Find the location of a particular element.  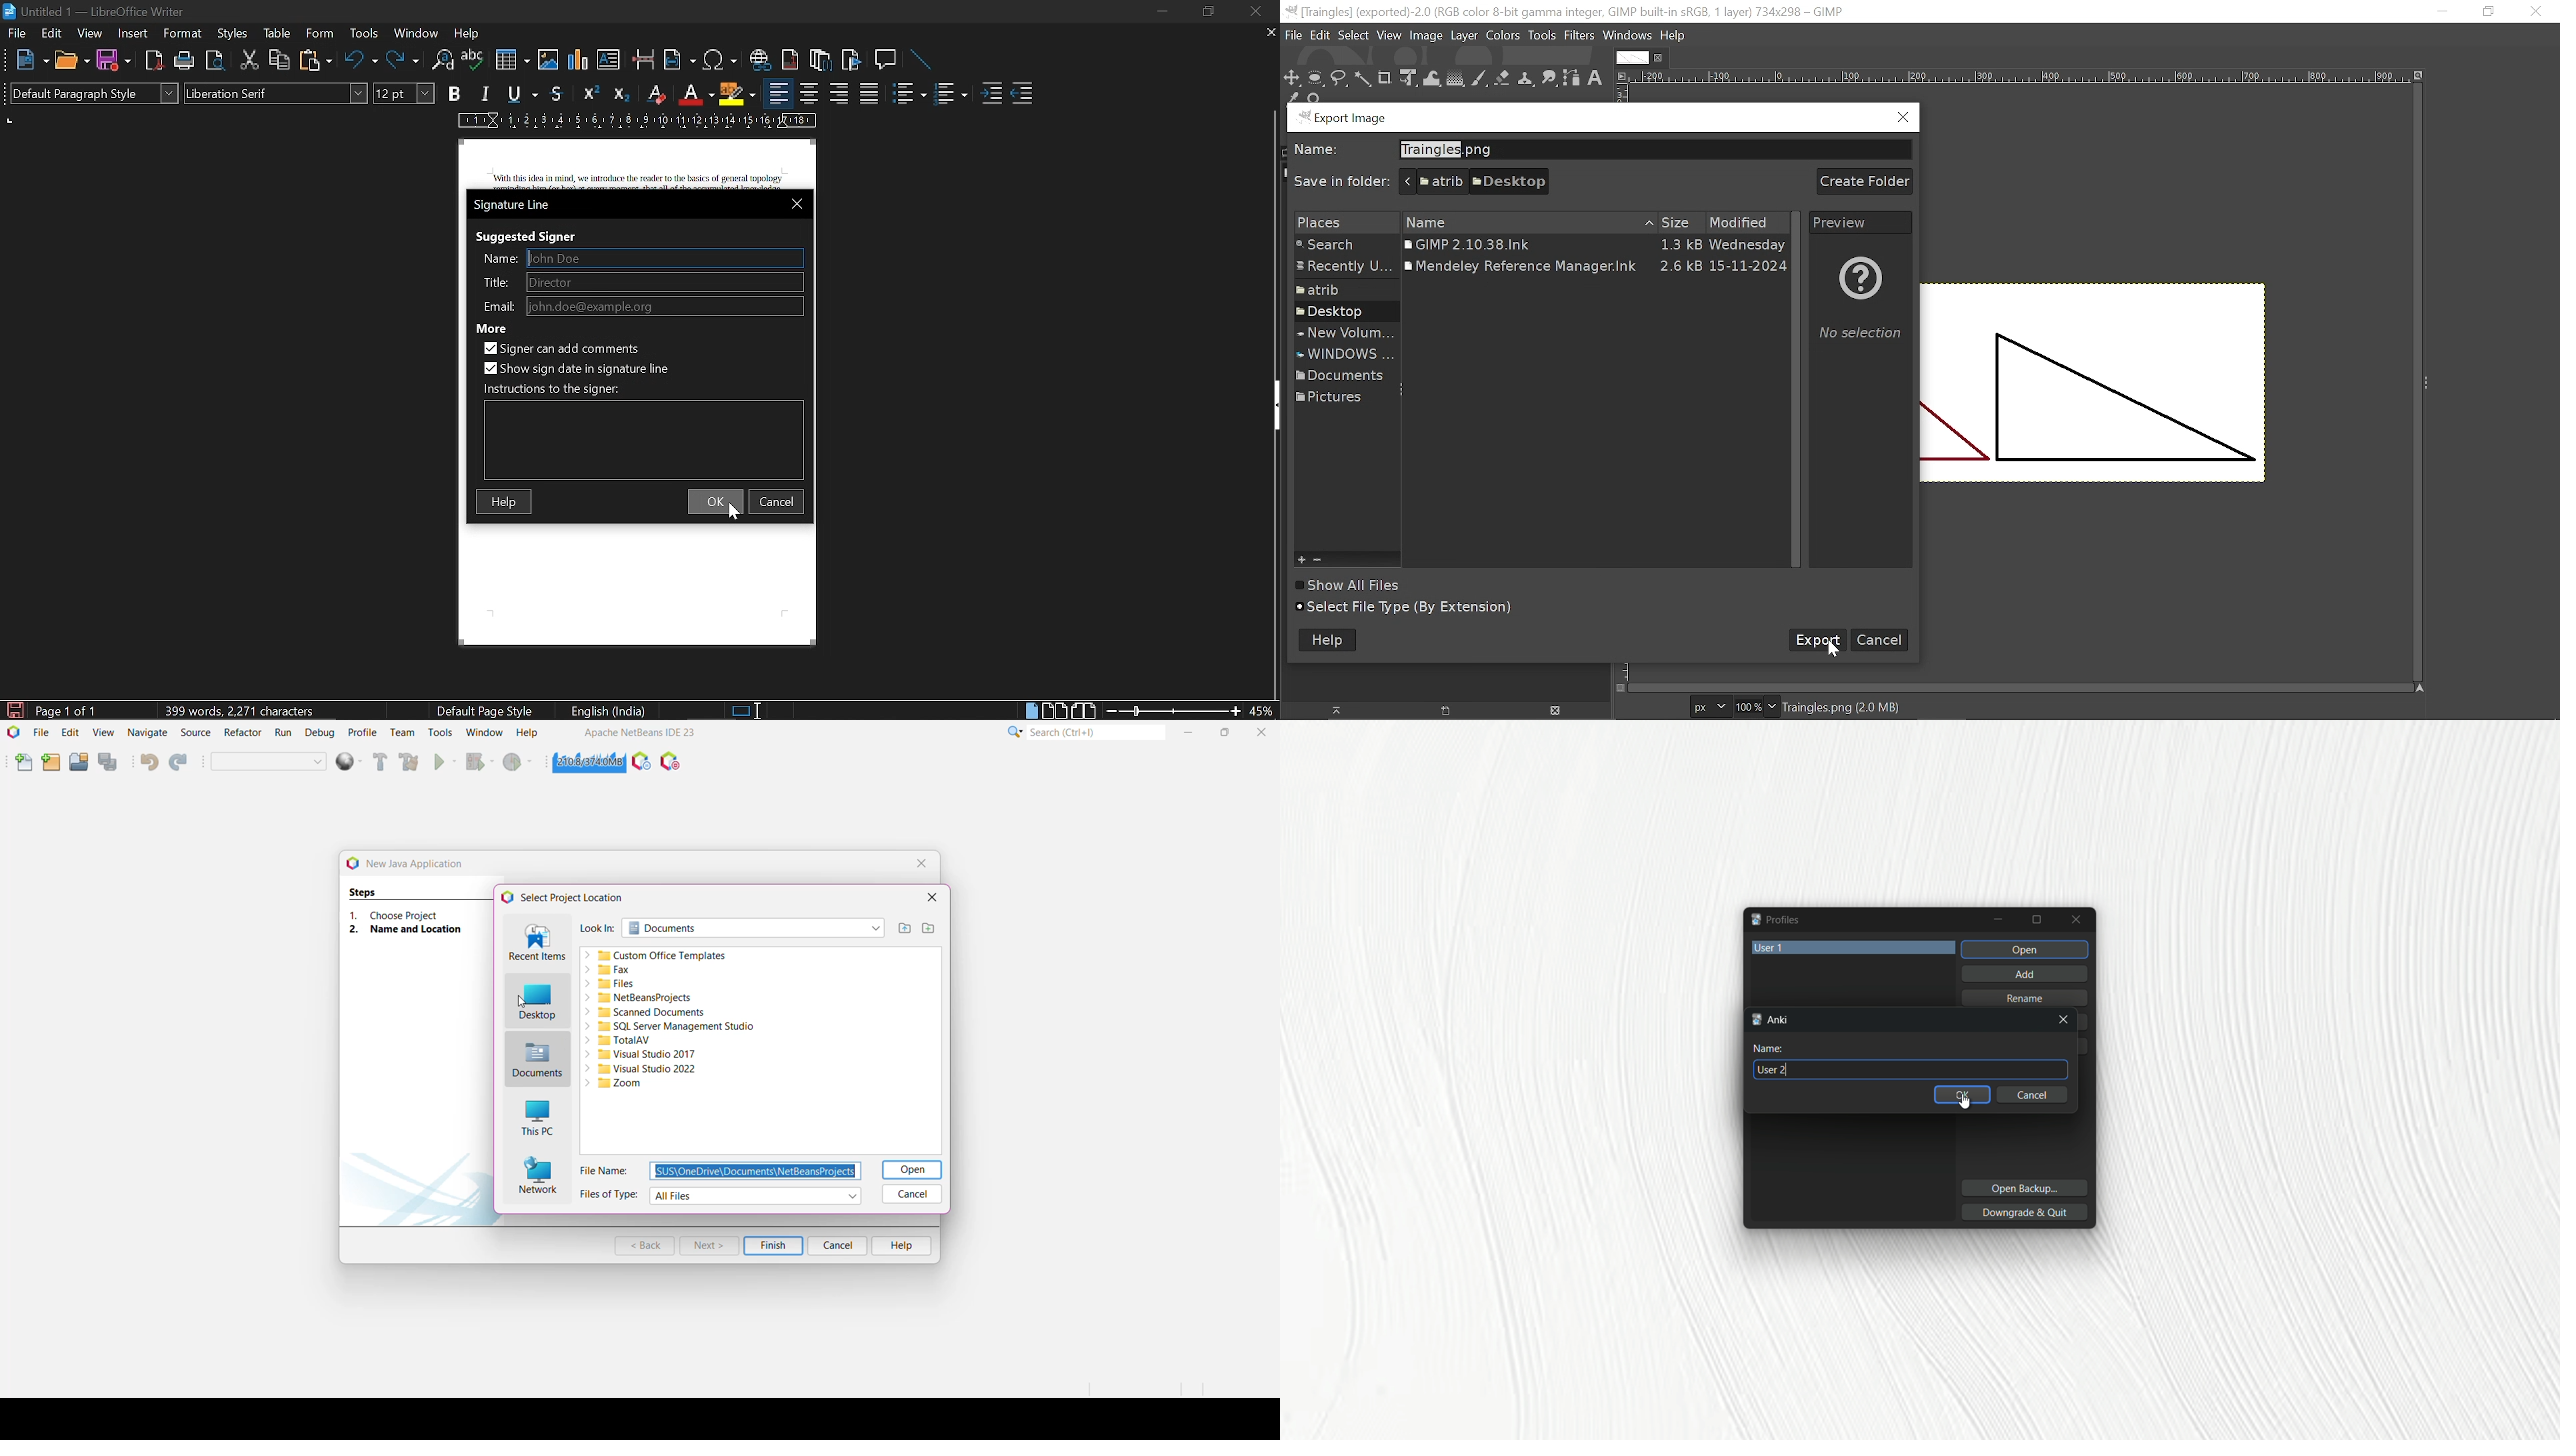

eraser is located at coordinates (658, 93).